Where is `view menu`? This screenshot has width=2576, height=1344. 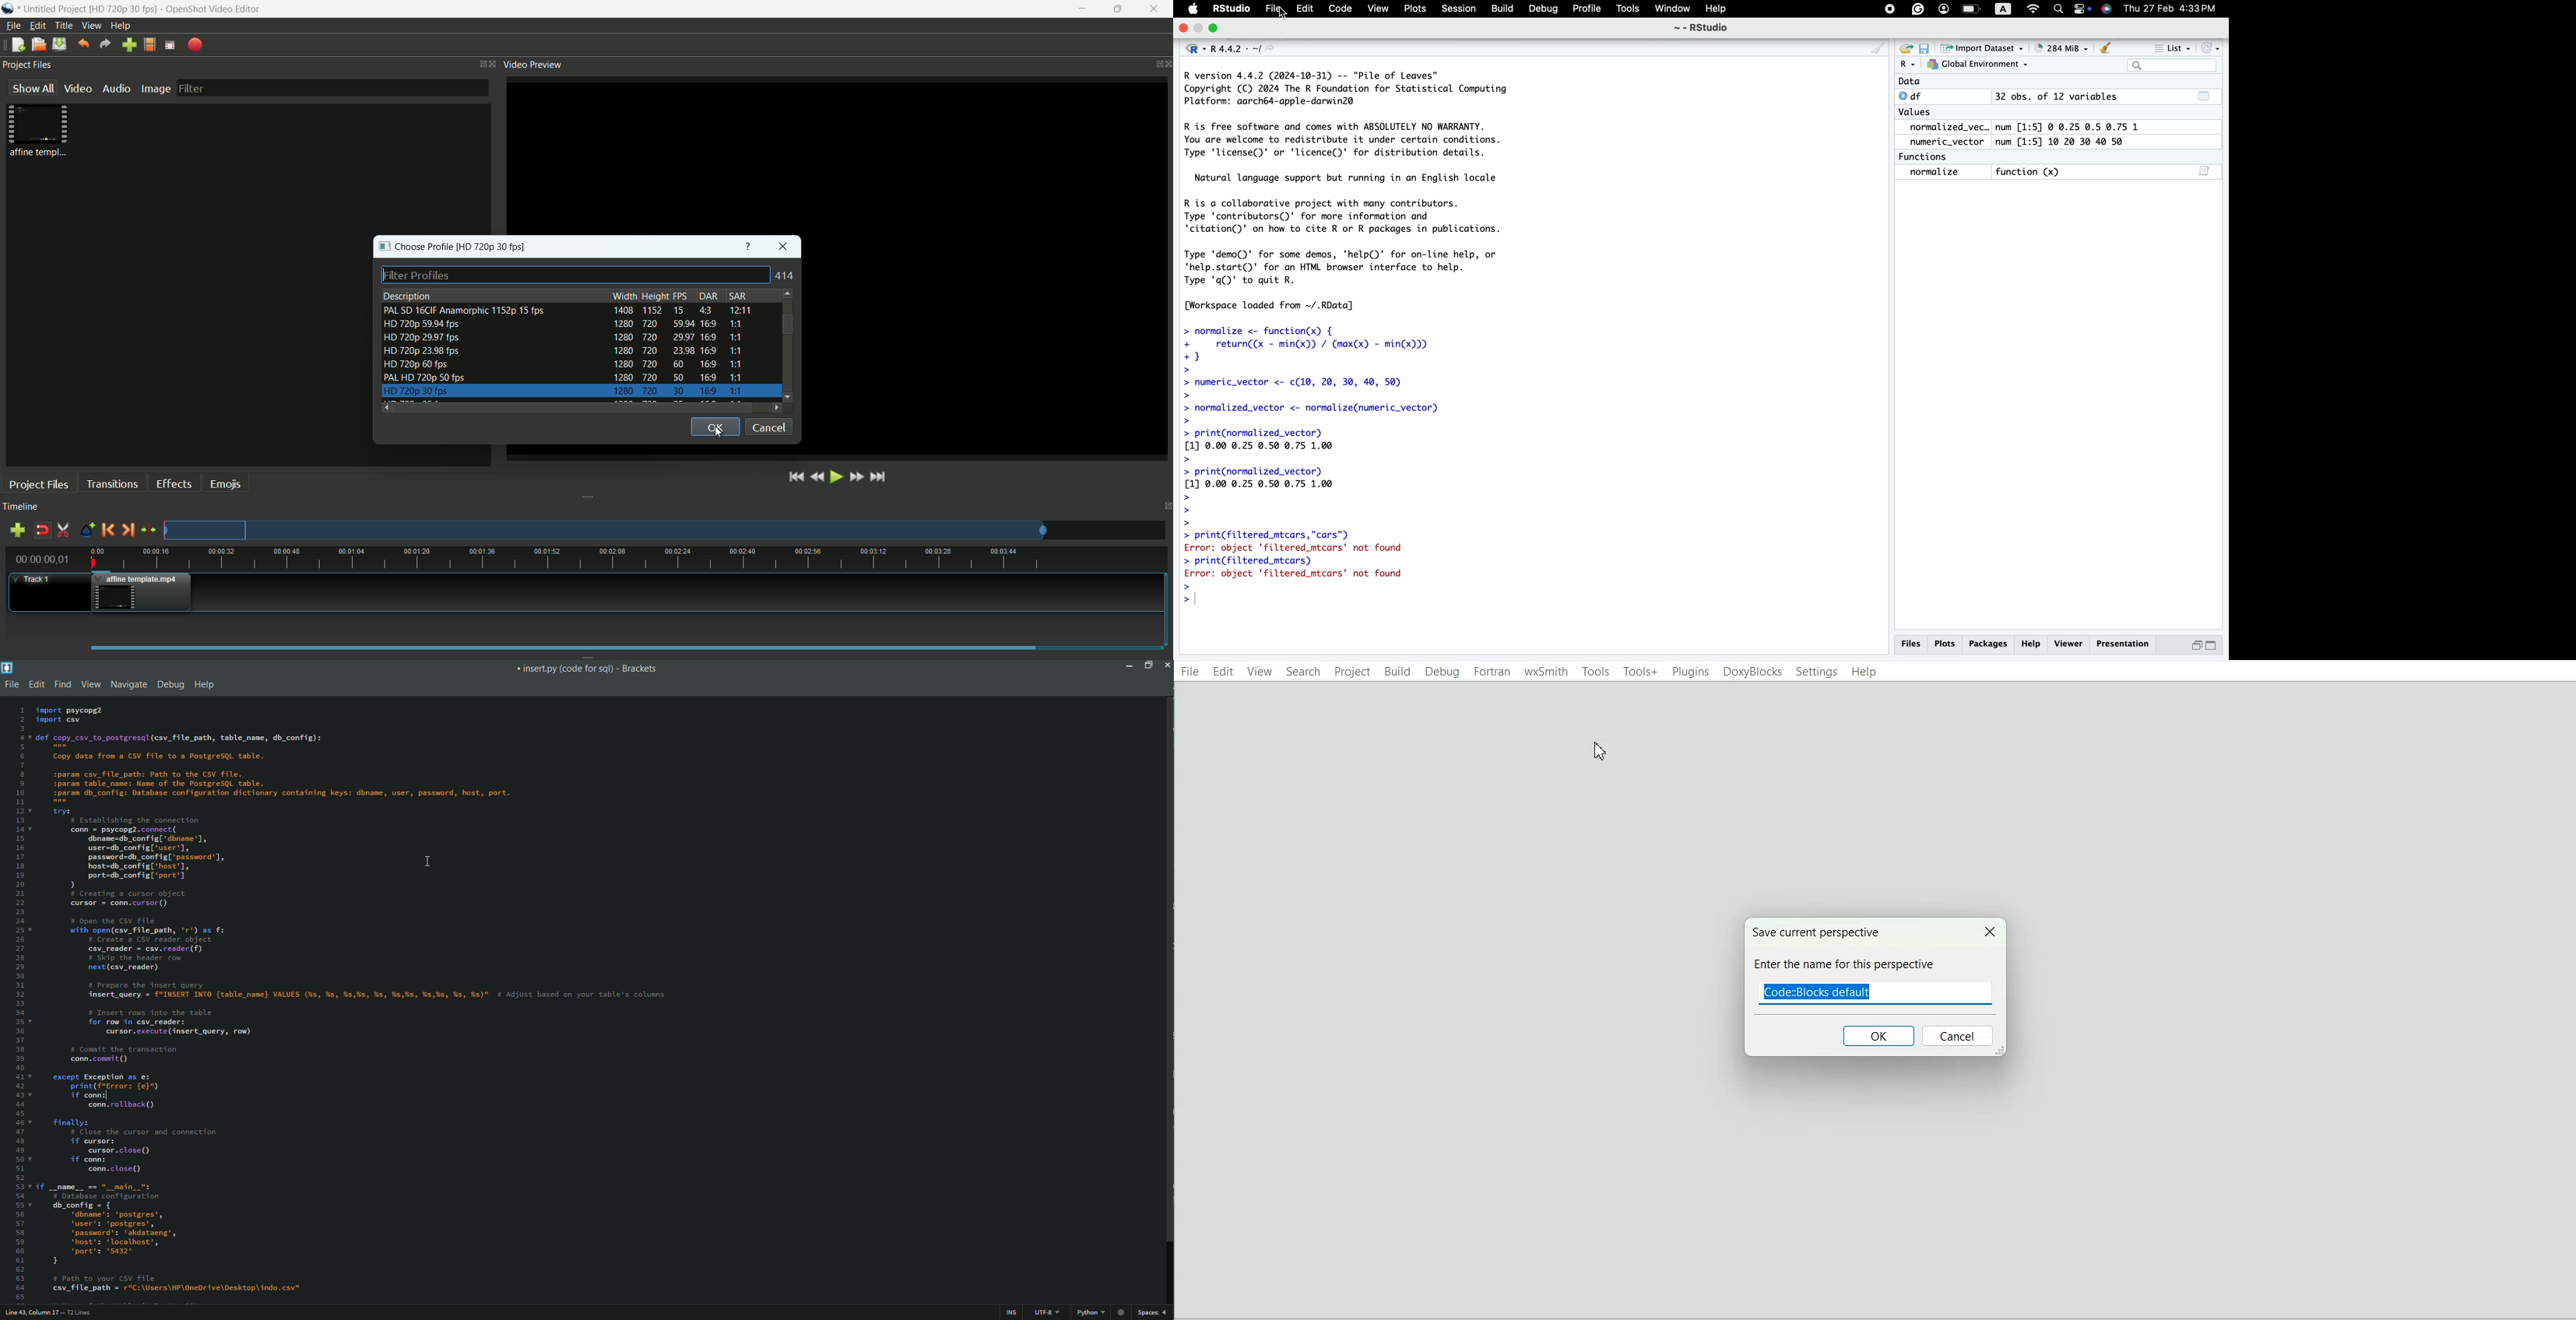 view menu is located at coordinates (89, 684).